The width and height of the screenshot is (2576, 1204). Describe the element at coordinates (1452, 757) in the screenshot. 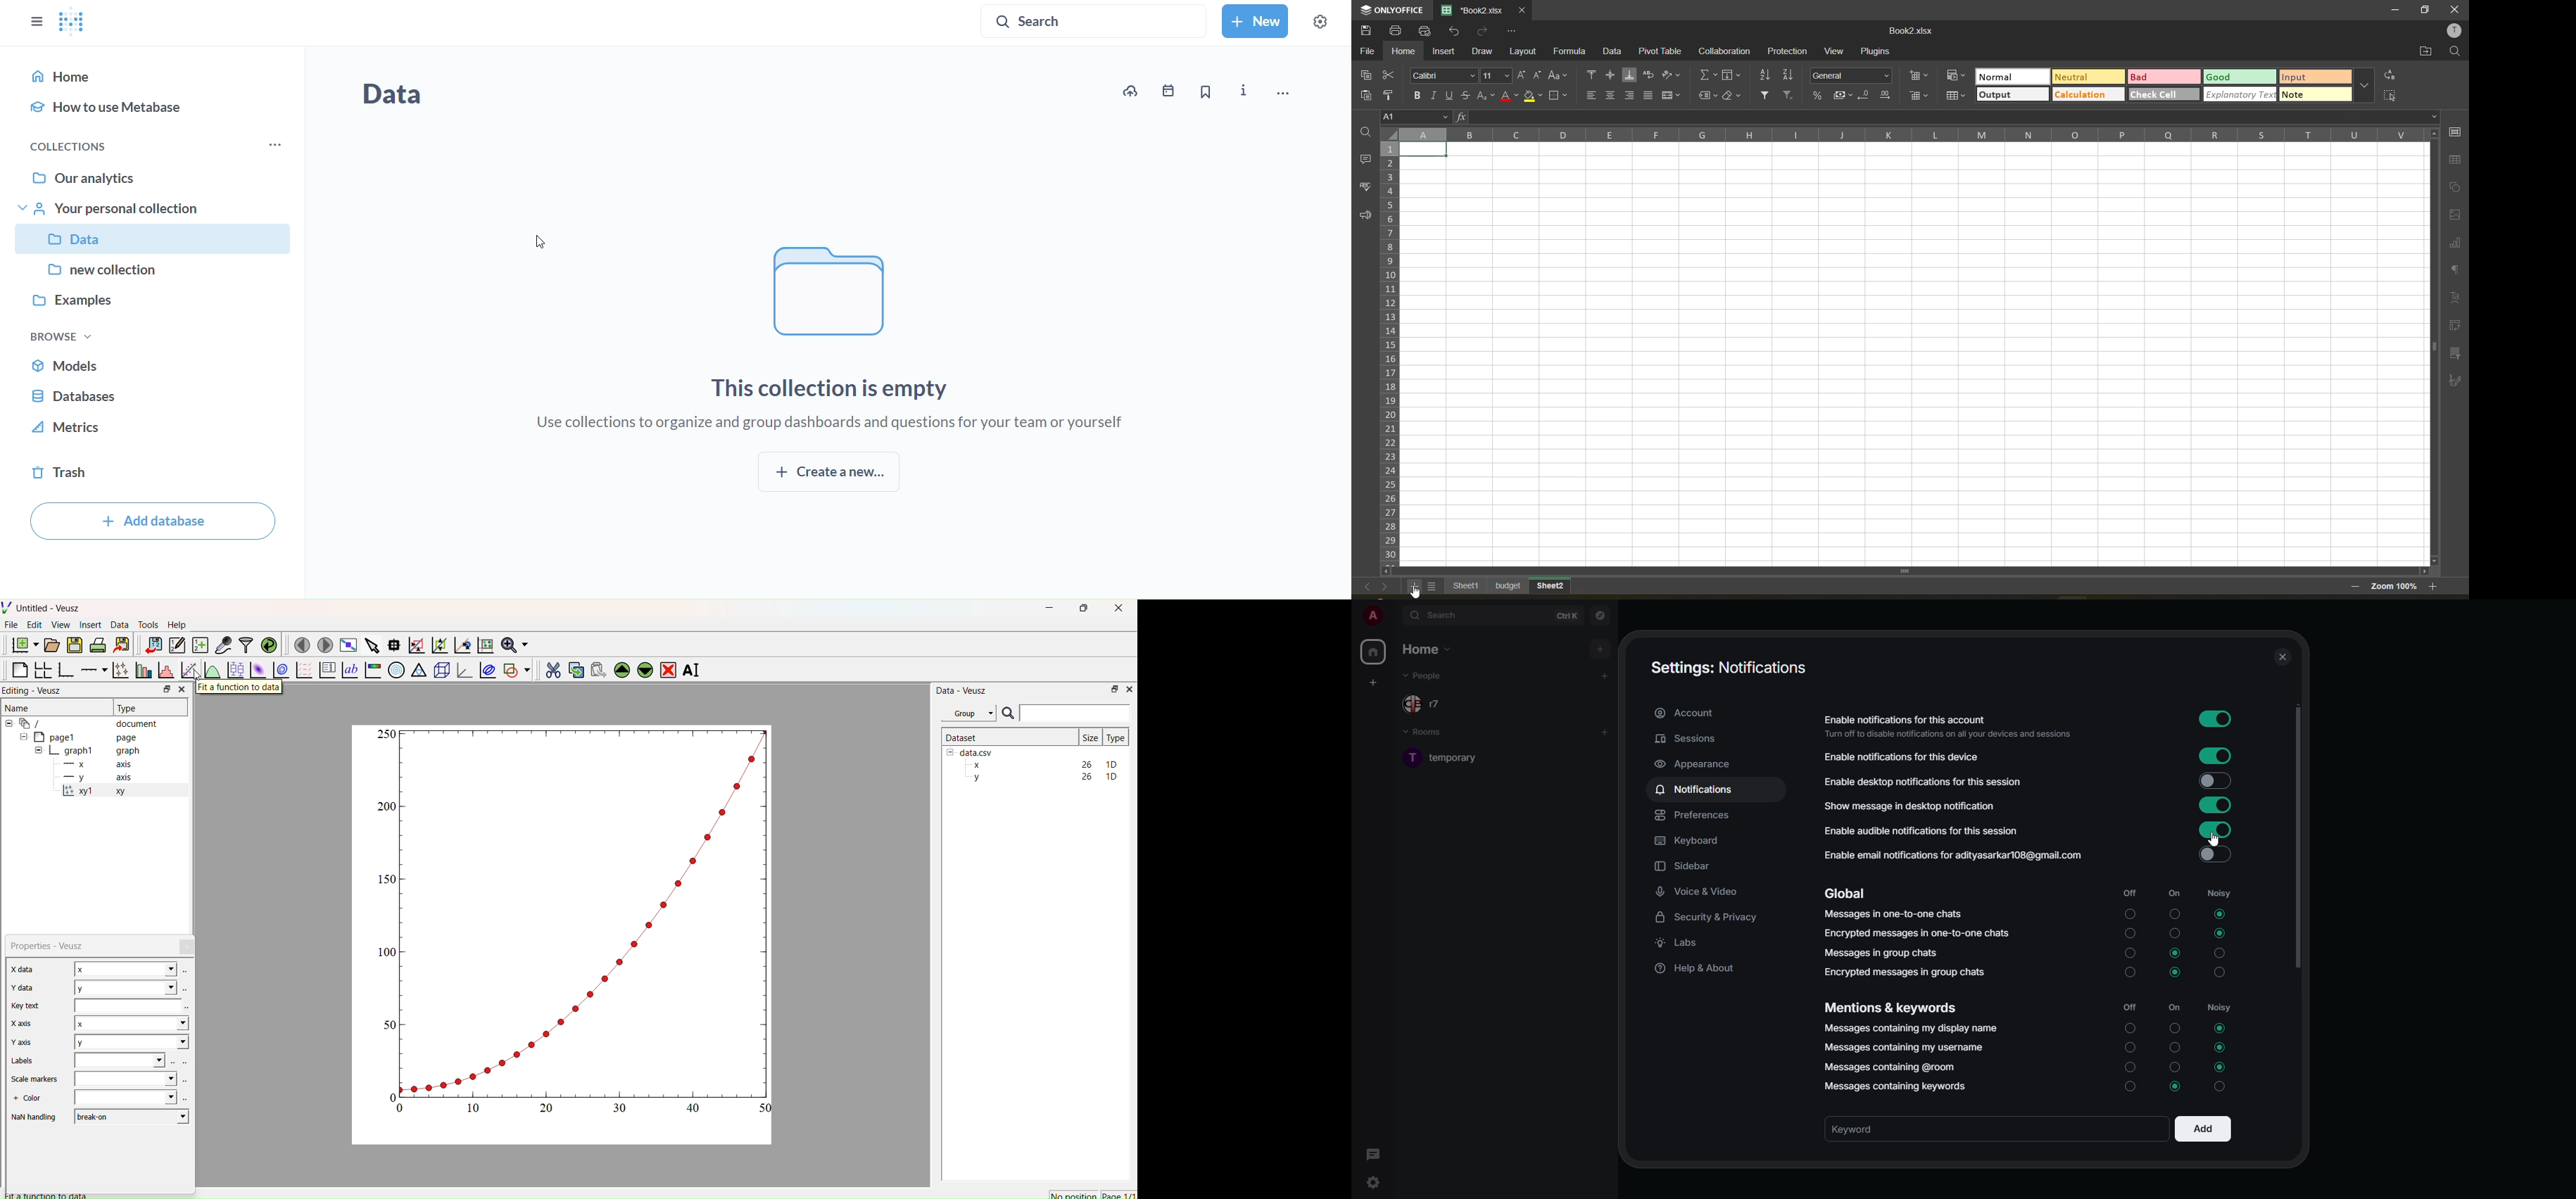

I see `room` at that location.